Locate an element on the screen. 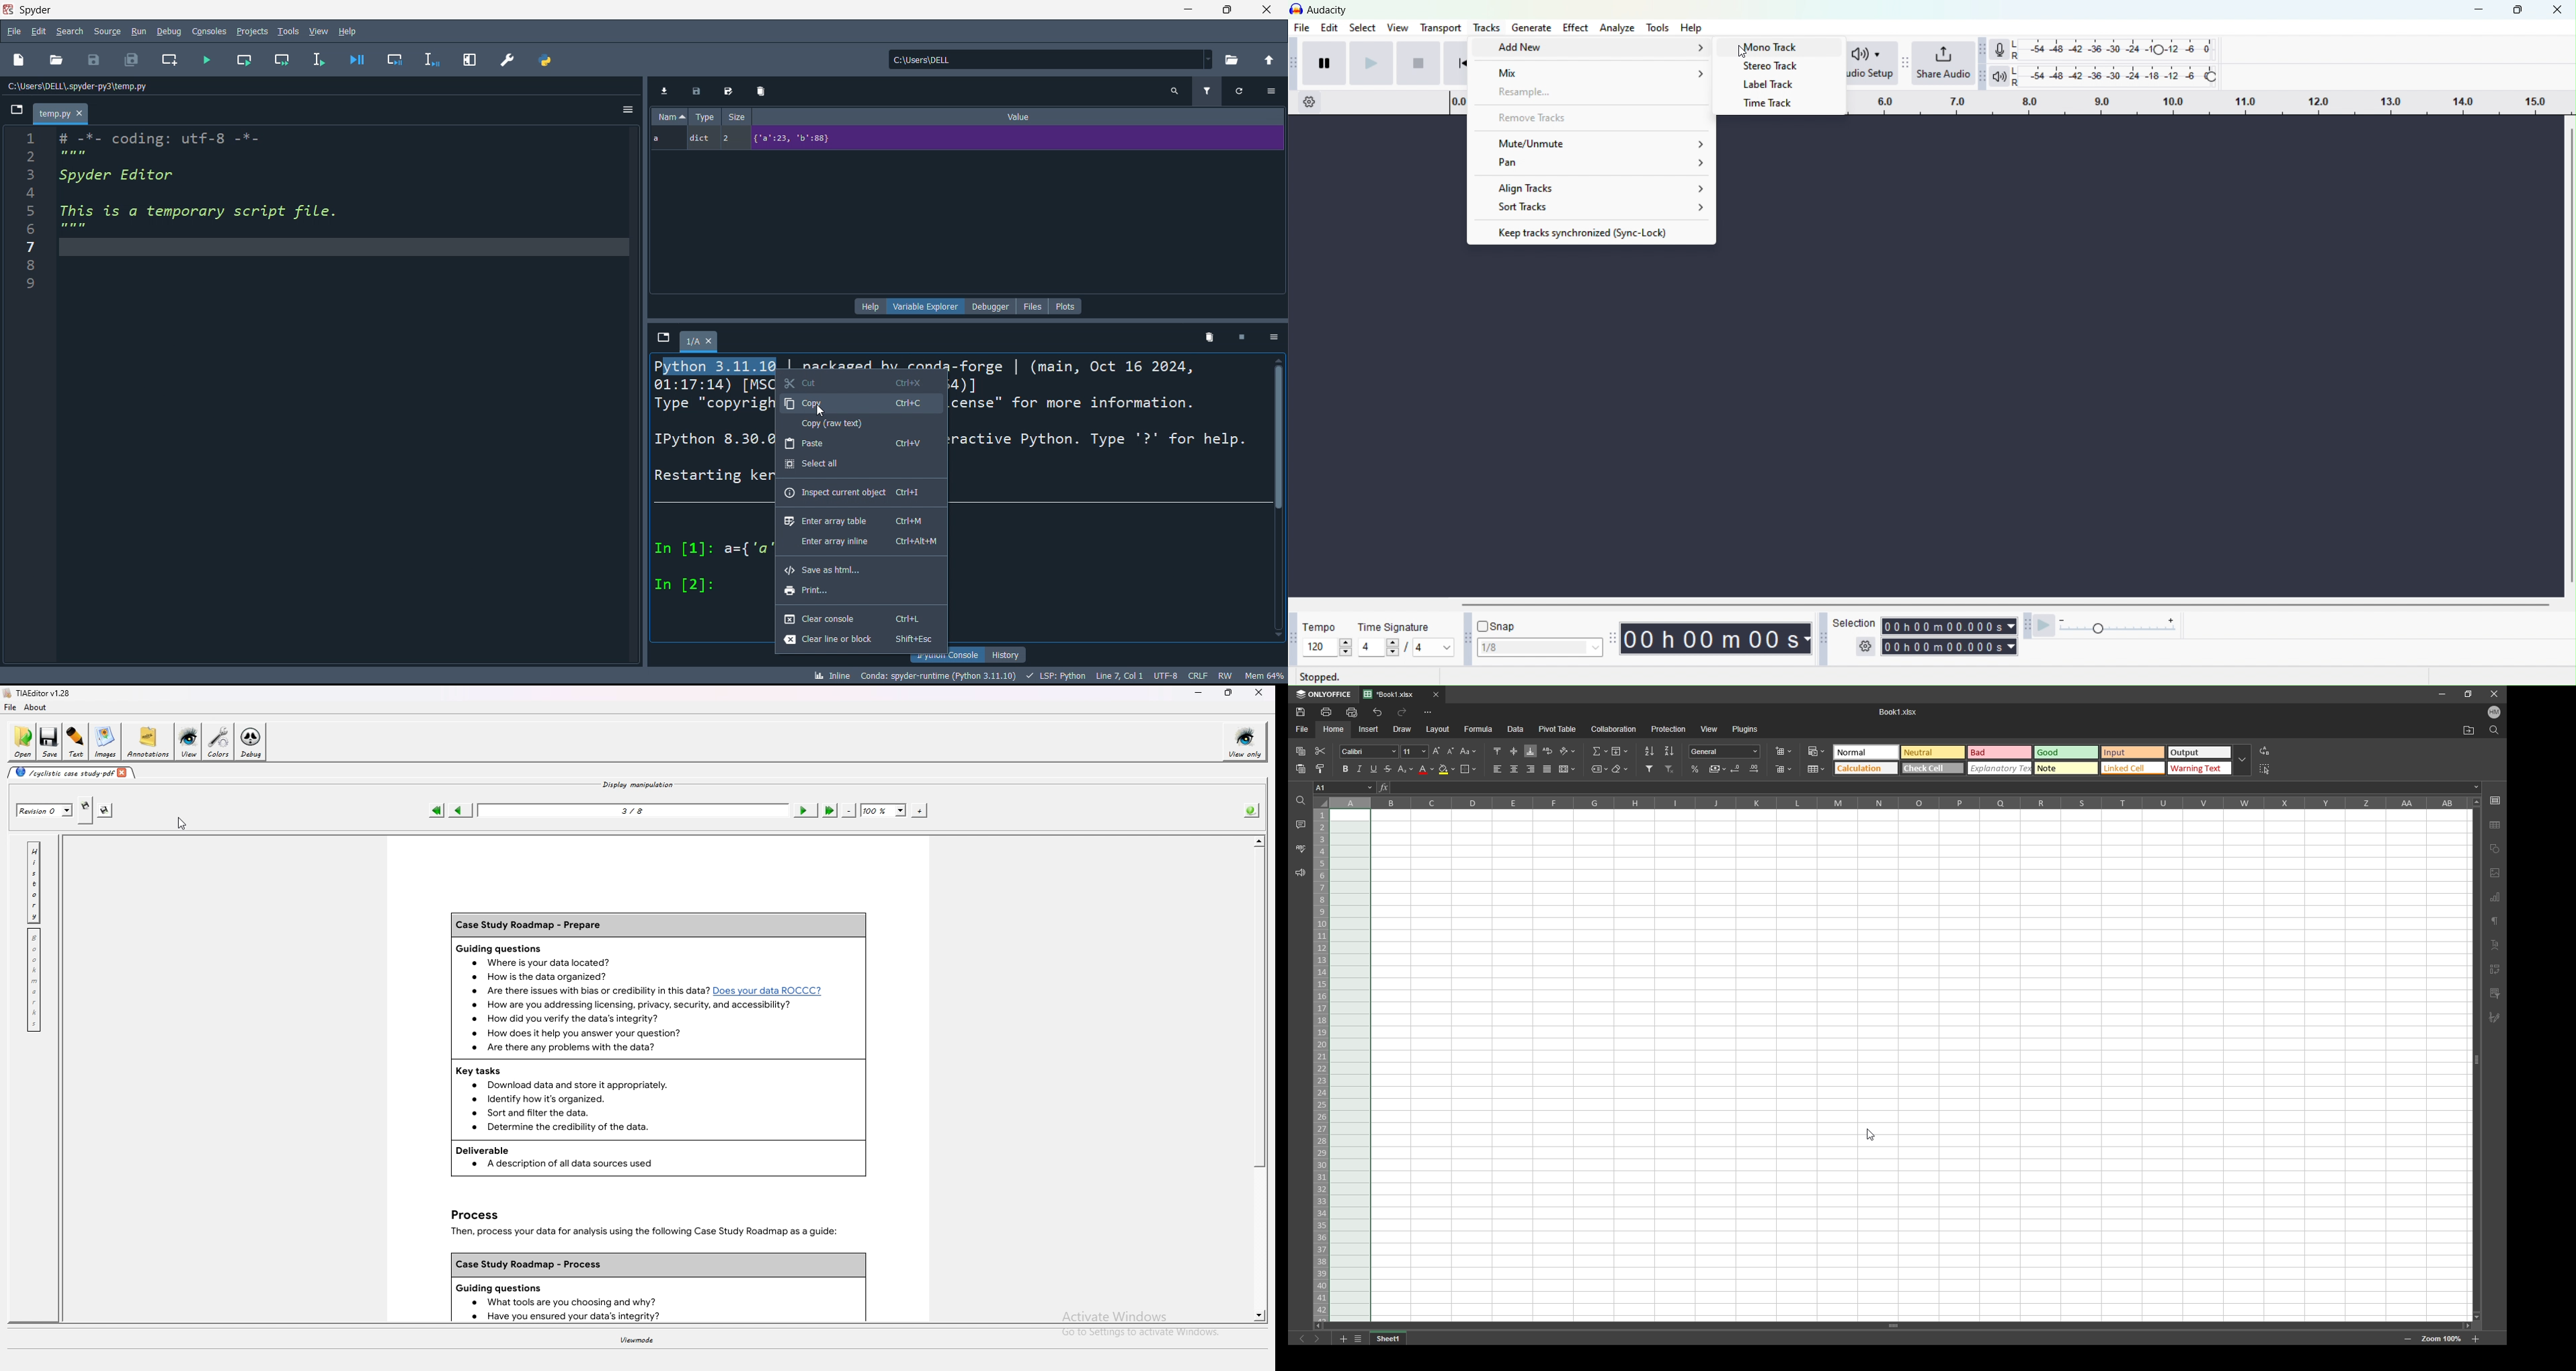 The height and width of the screenshot is (1372, 2576). Skip to start is located at coordinates (1455, 62).